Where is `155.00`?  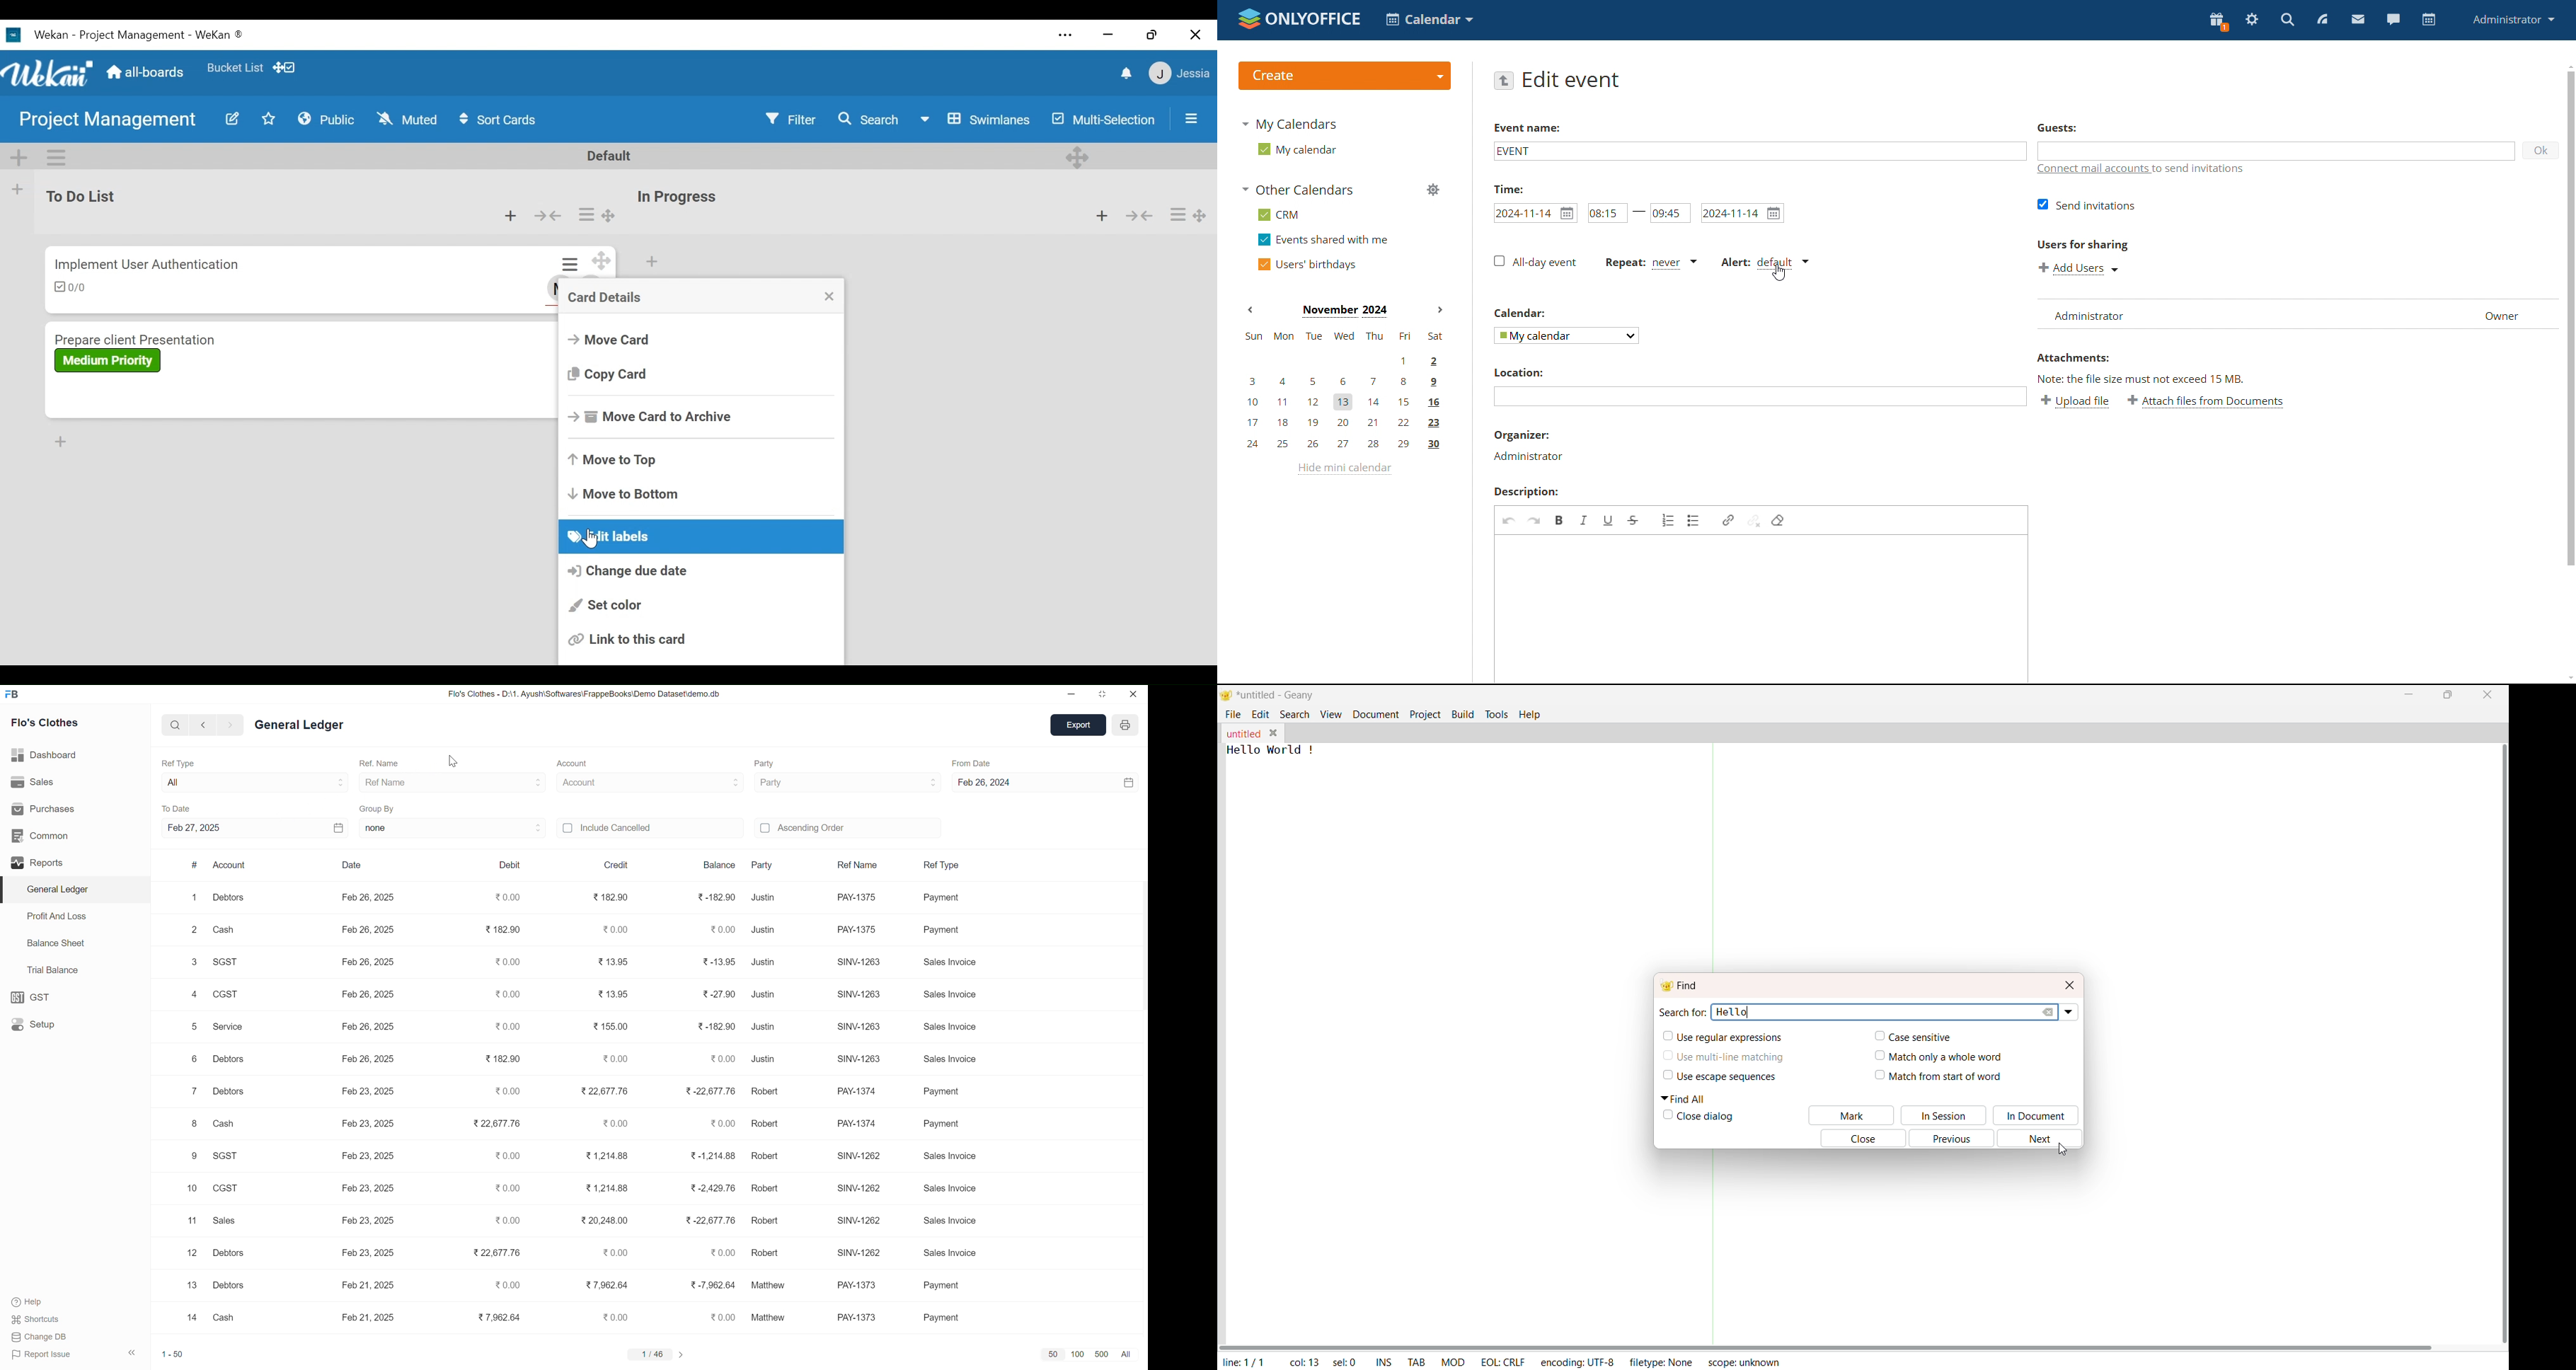
155.00 is located at coordinates (613, 1026).